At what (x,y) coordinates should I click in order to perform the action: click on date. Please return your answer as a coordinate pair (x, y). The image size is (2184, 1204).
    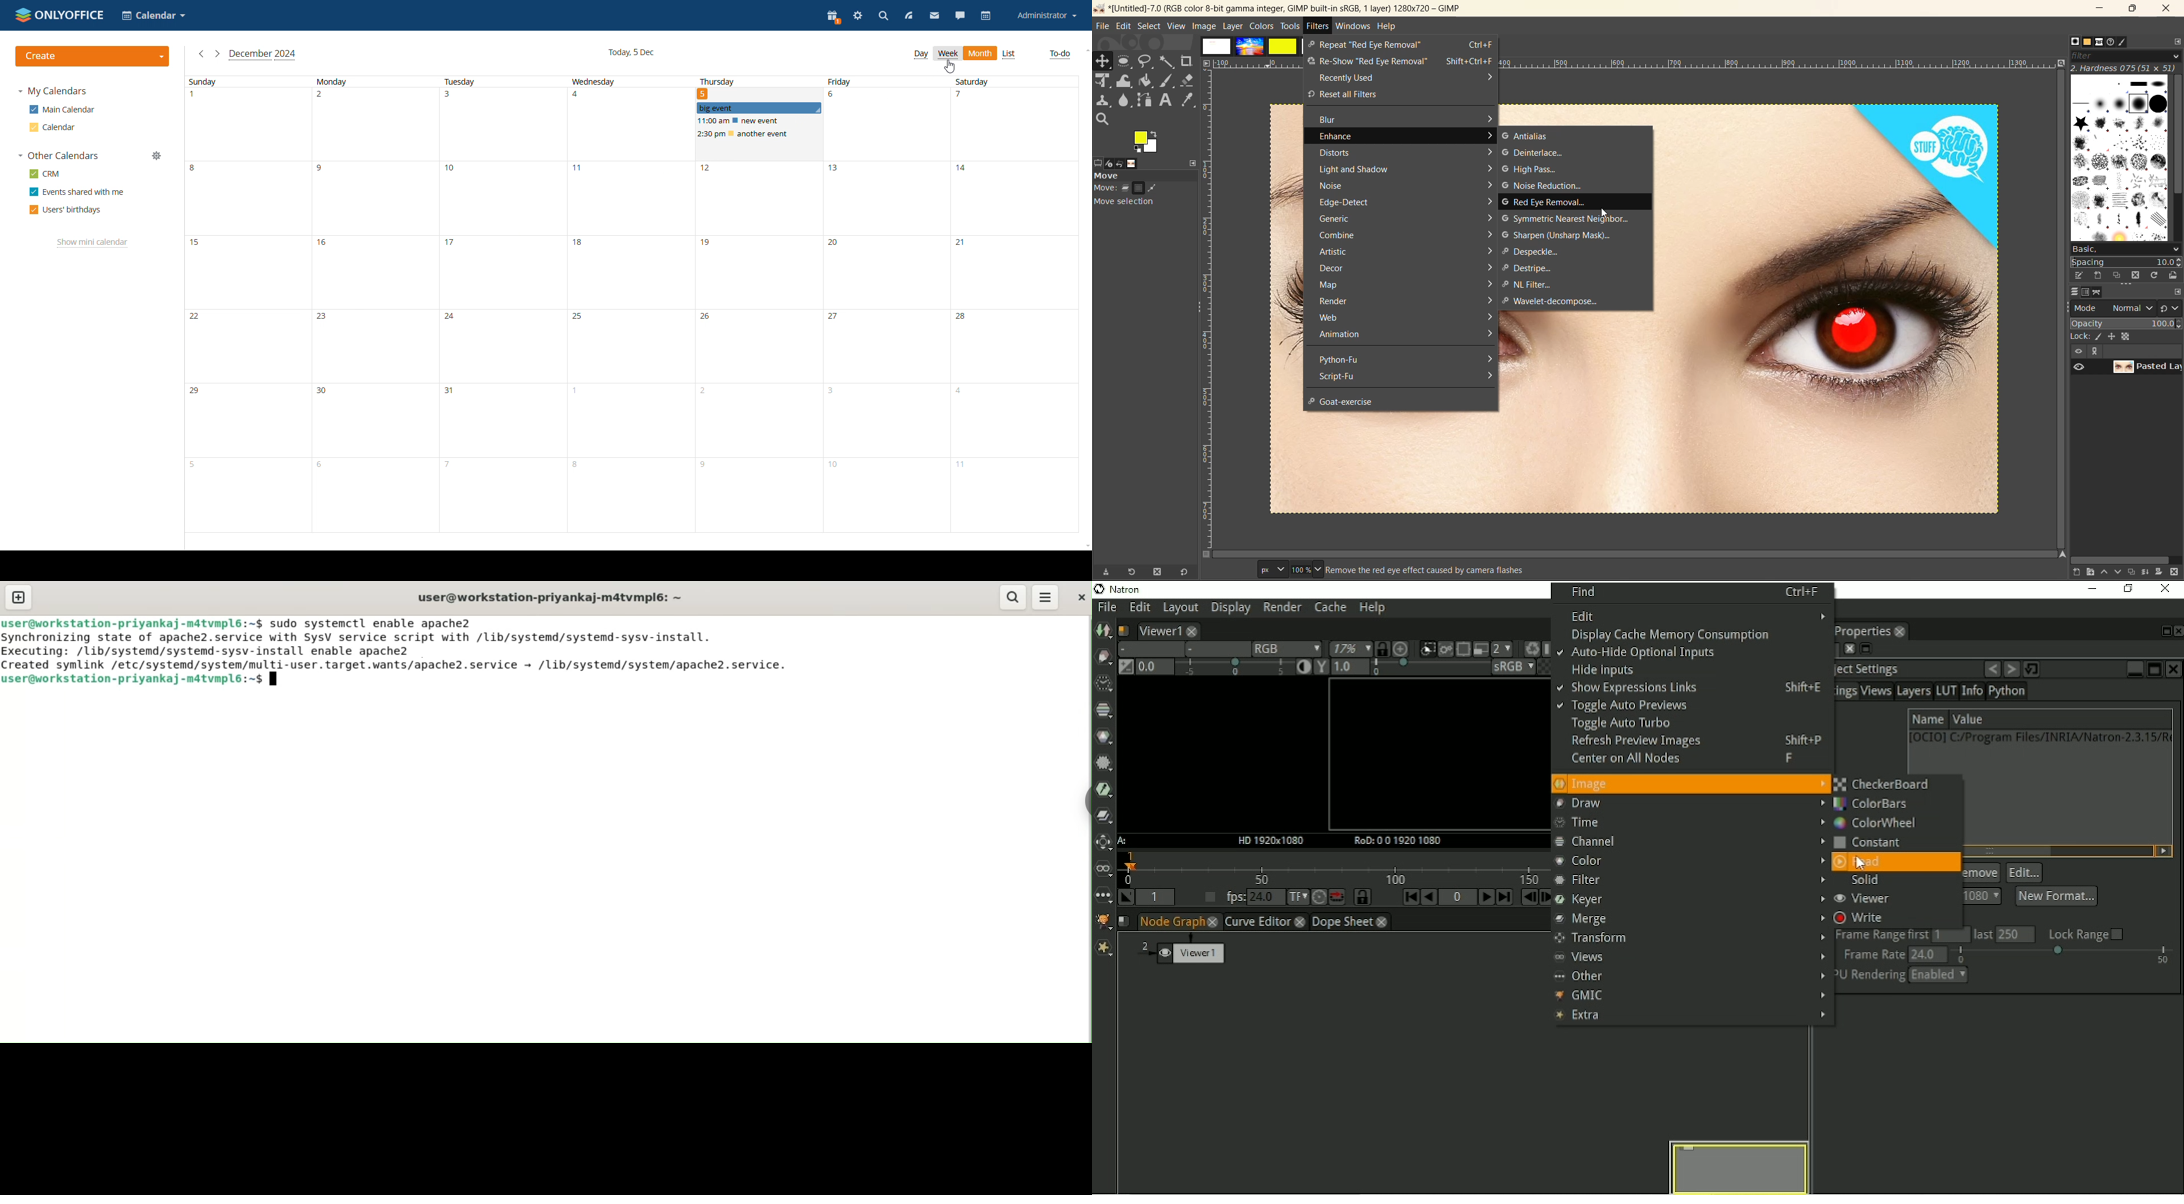
    Looking at the image, I should click on (705, 94).